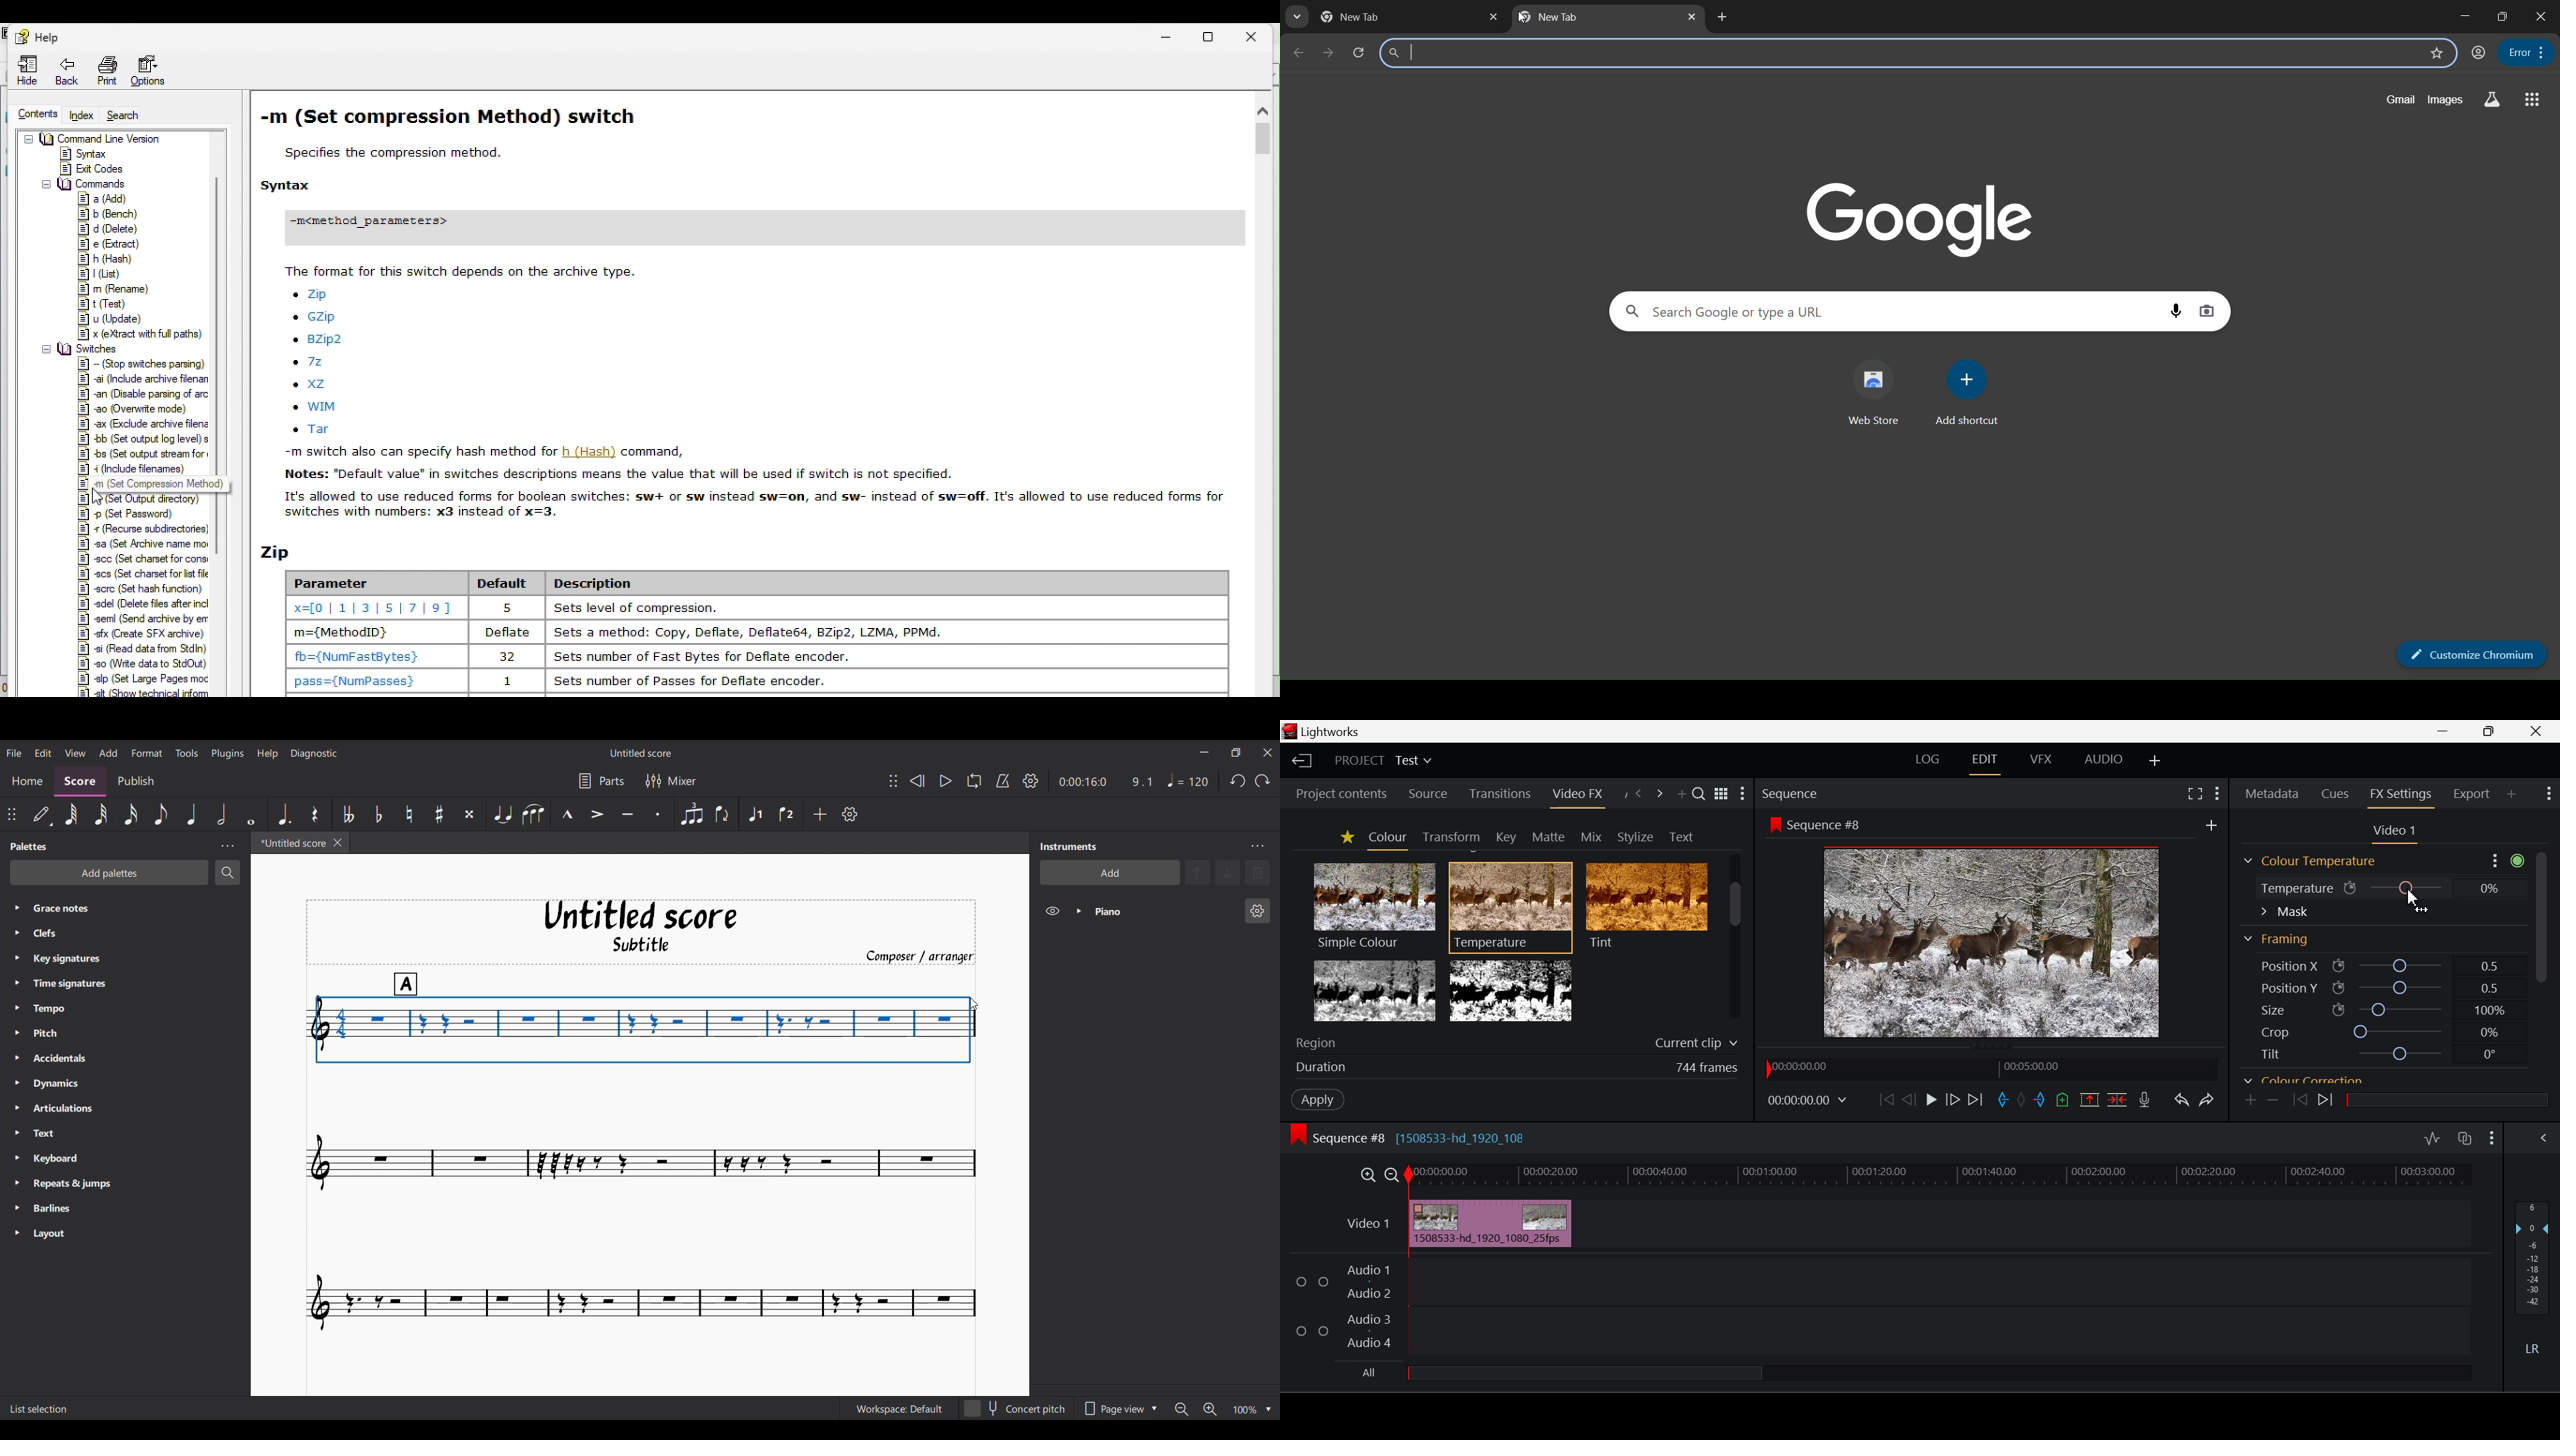  I want to click on Articulations, so click(75, 1109).